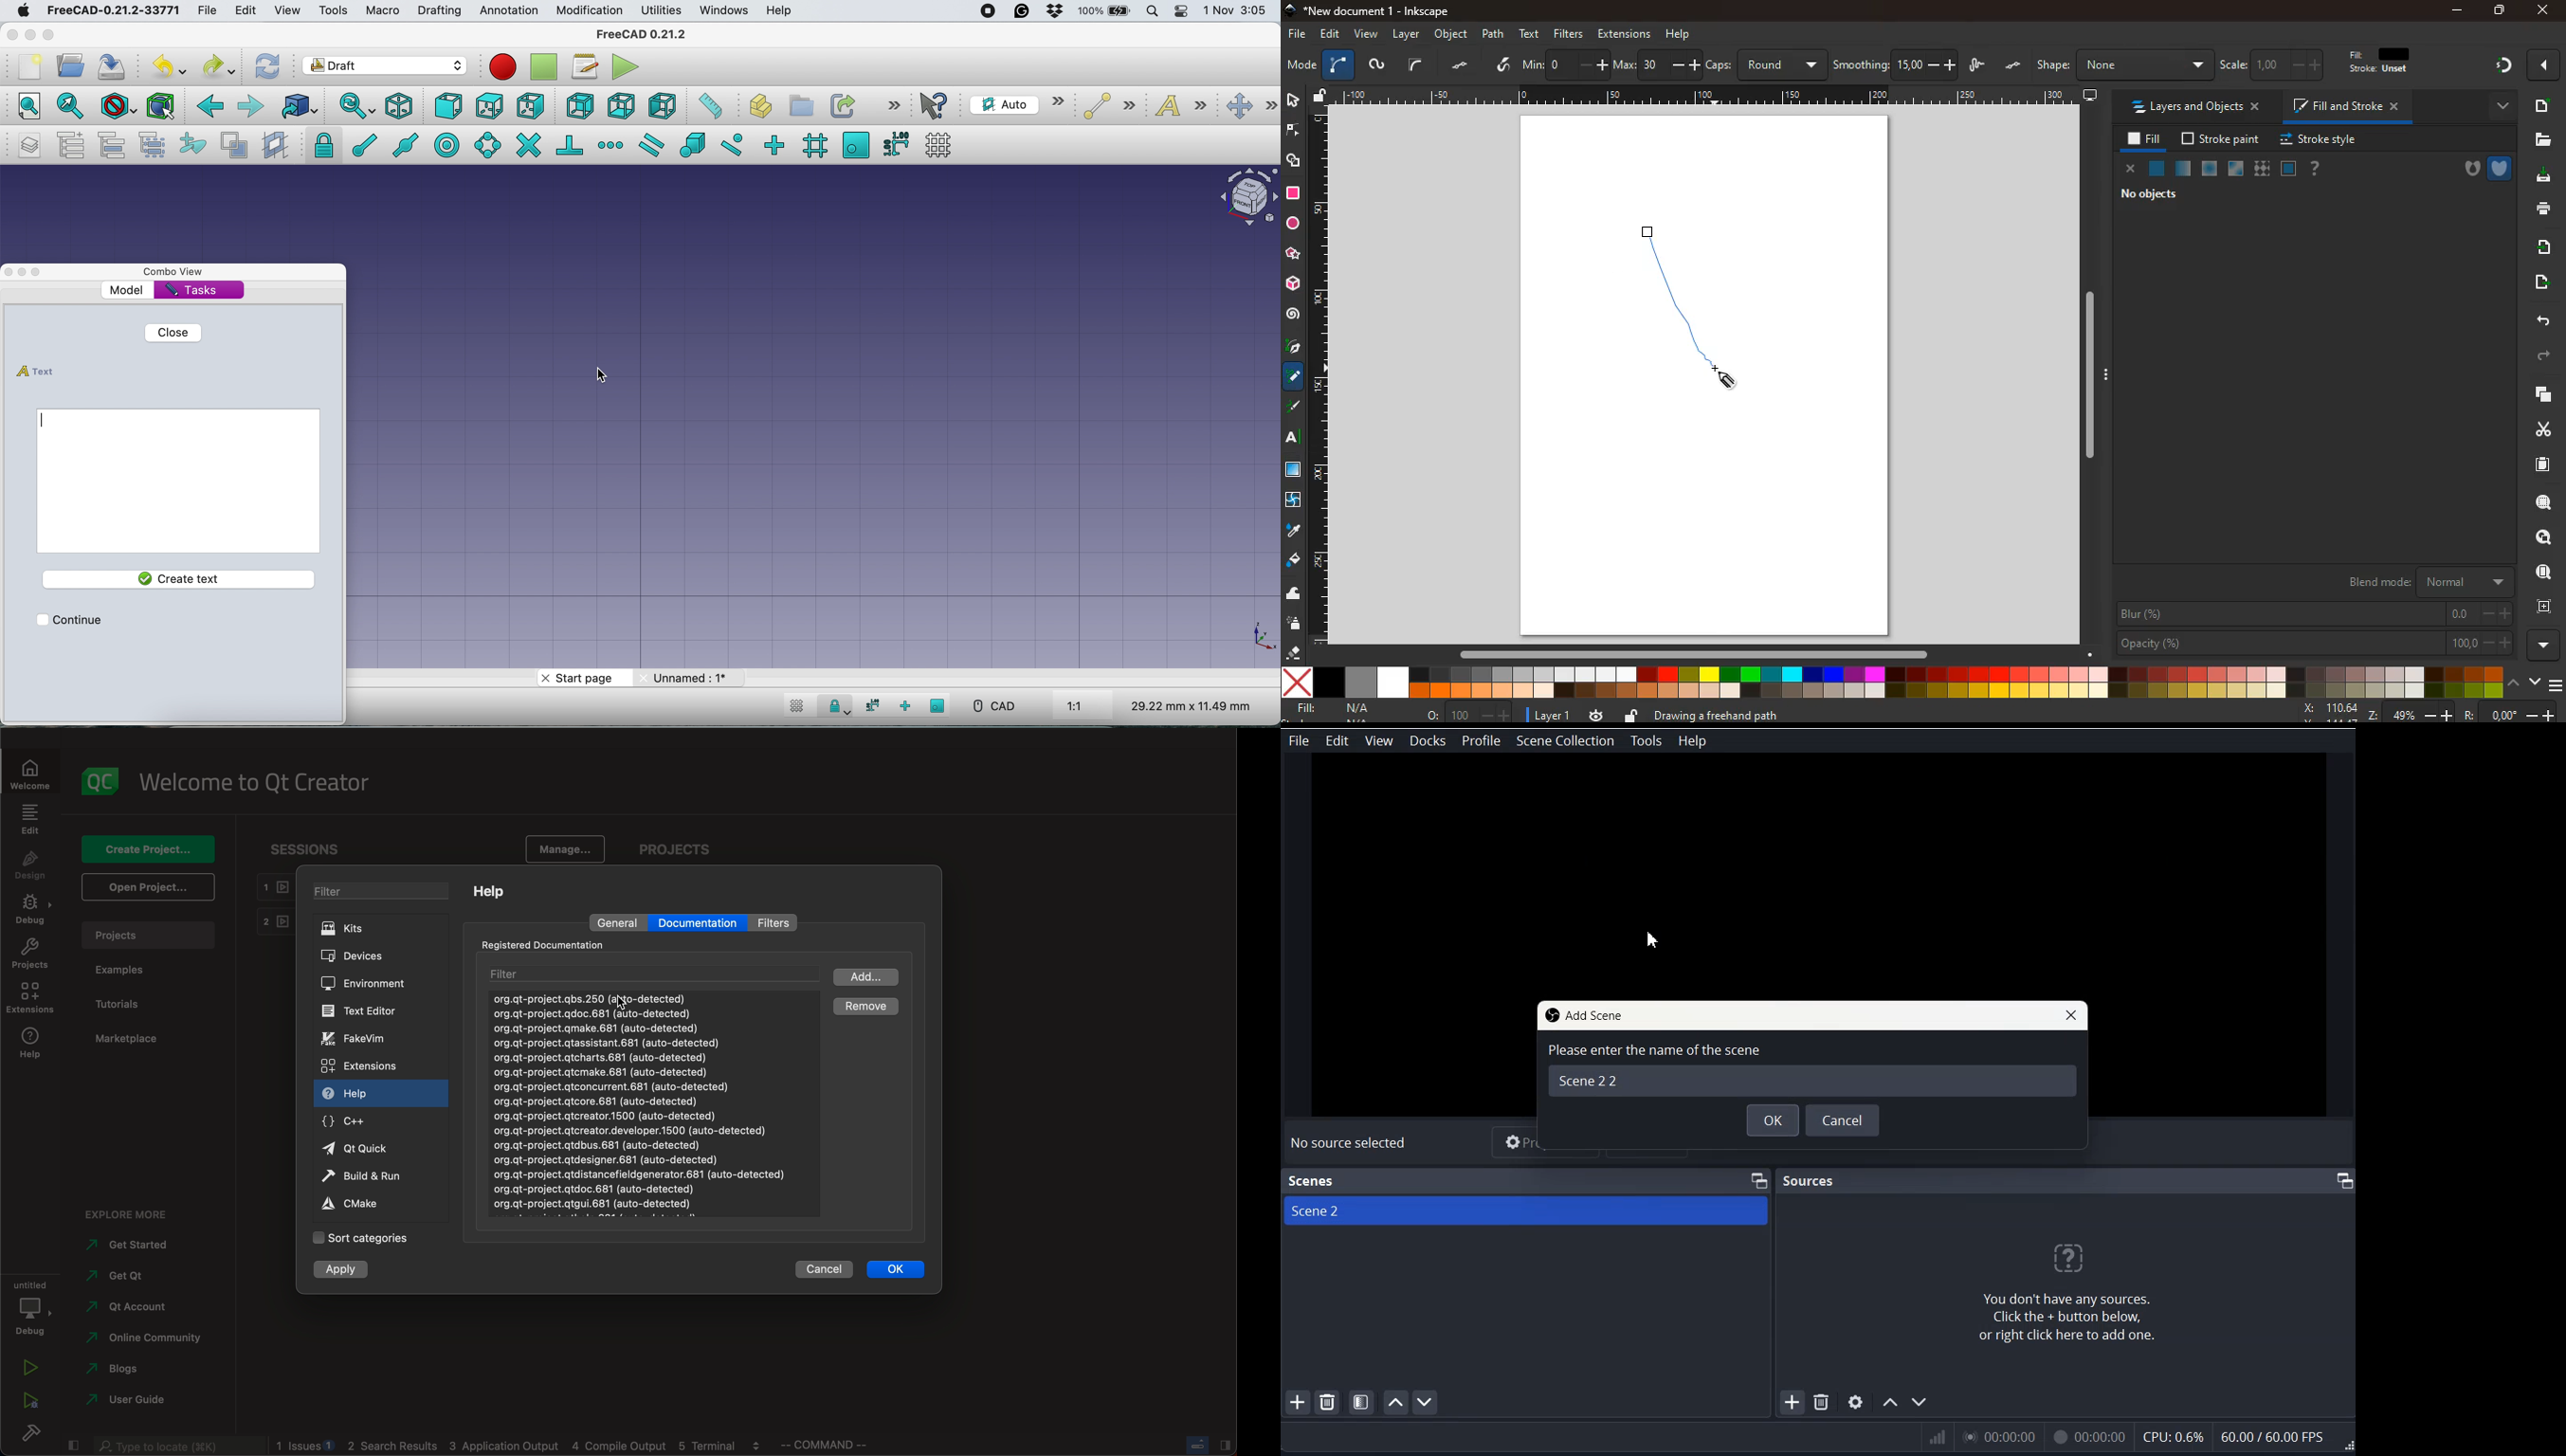 The height and width of the screenshot is (1456, 2576). What do you see at coordinates (130, 1308) in the screenshot?
I see `account` at bounding box center [130, 1308].